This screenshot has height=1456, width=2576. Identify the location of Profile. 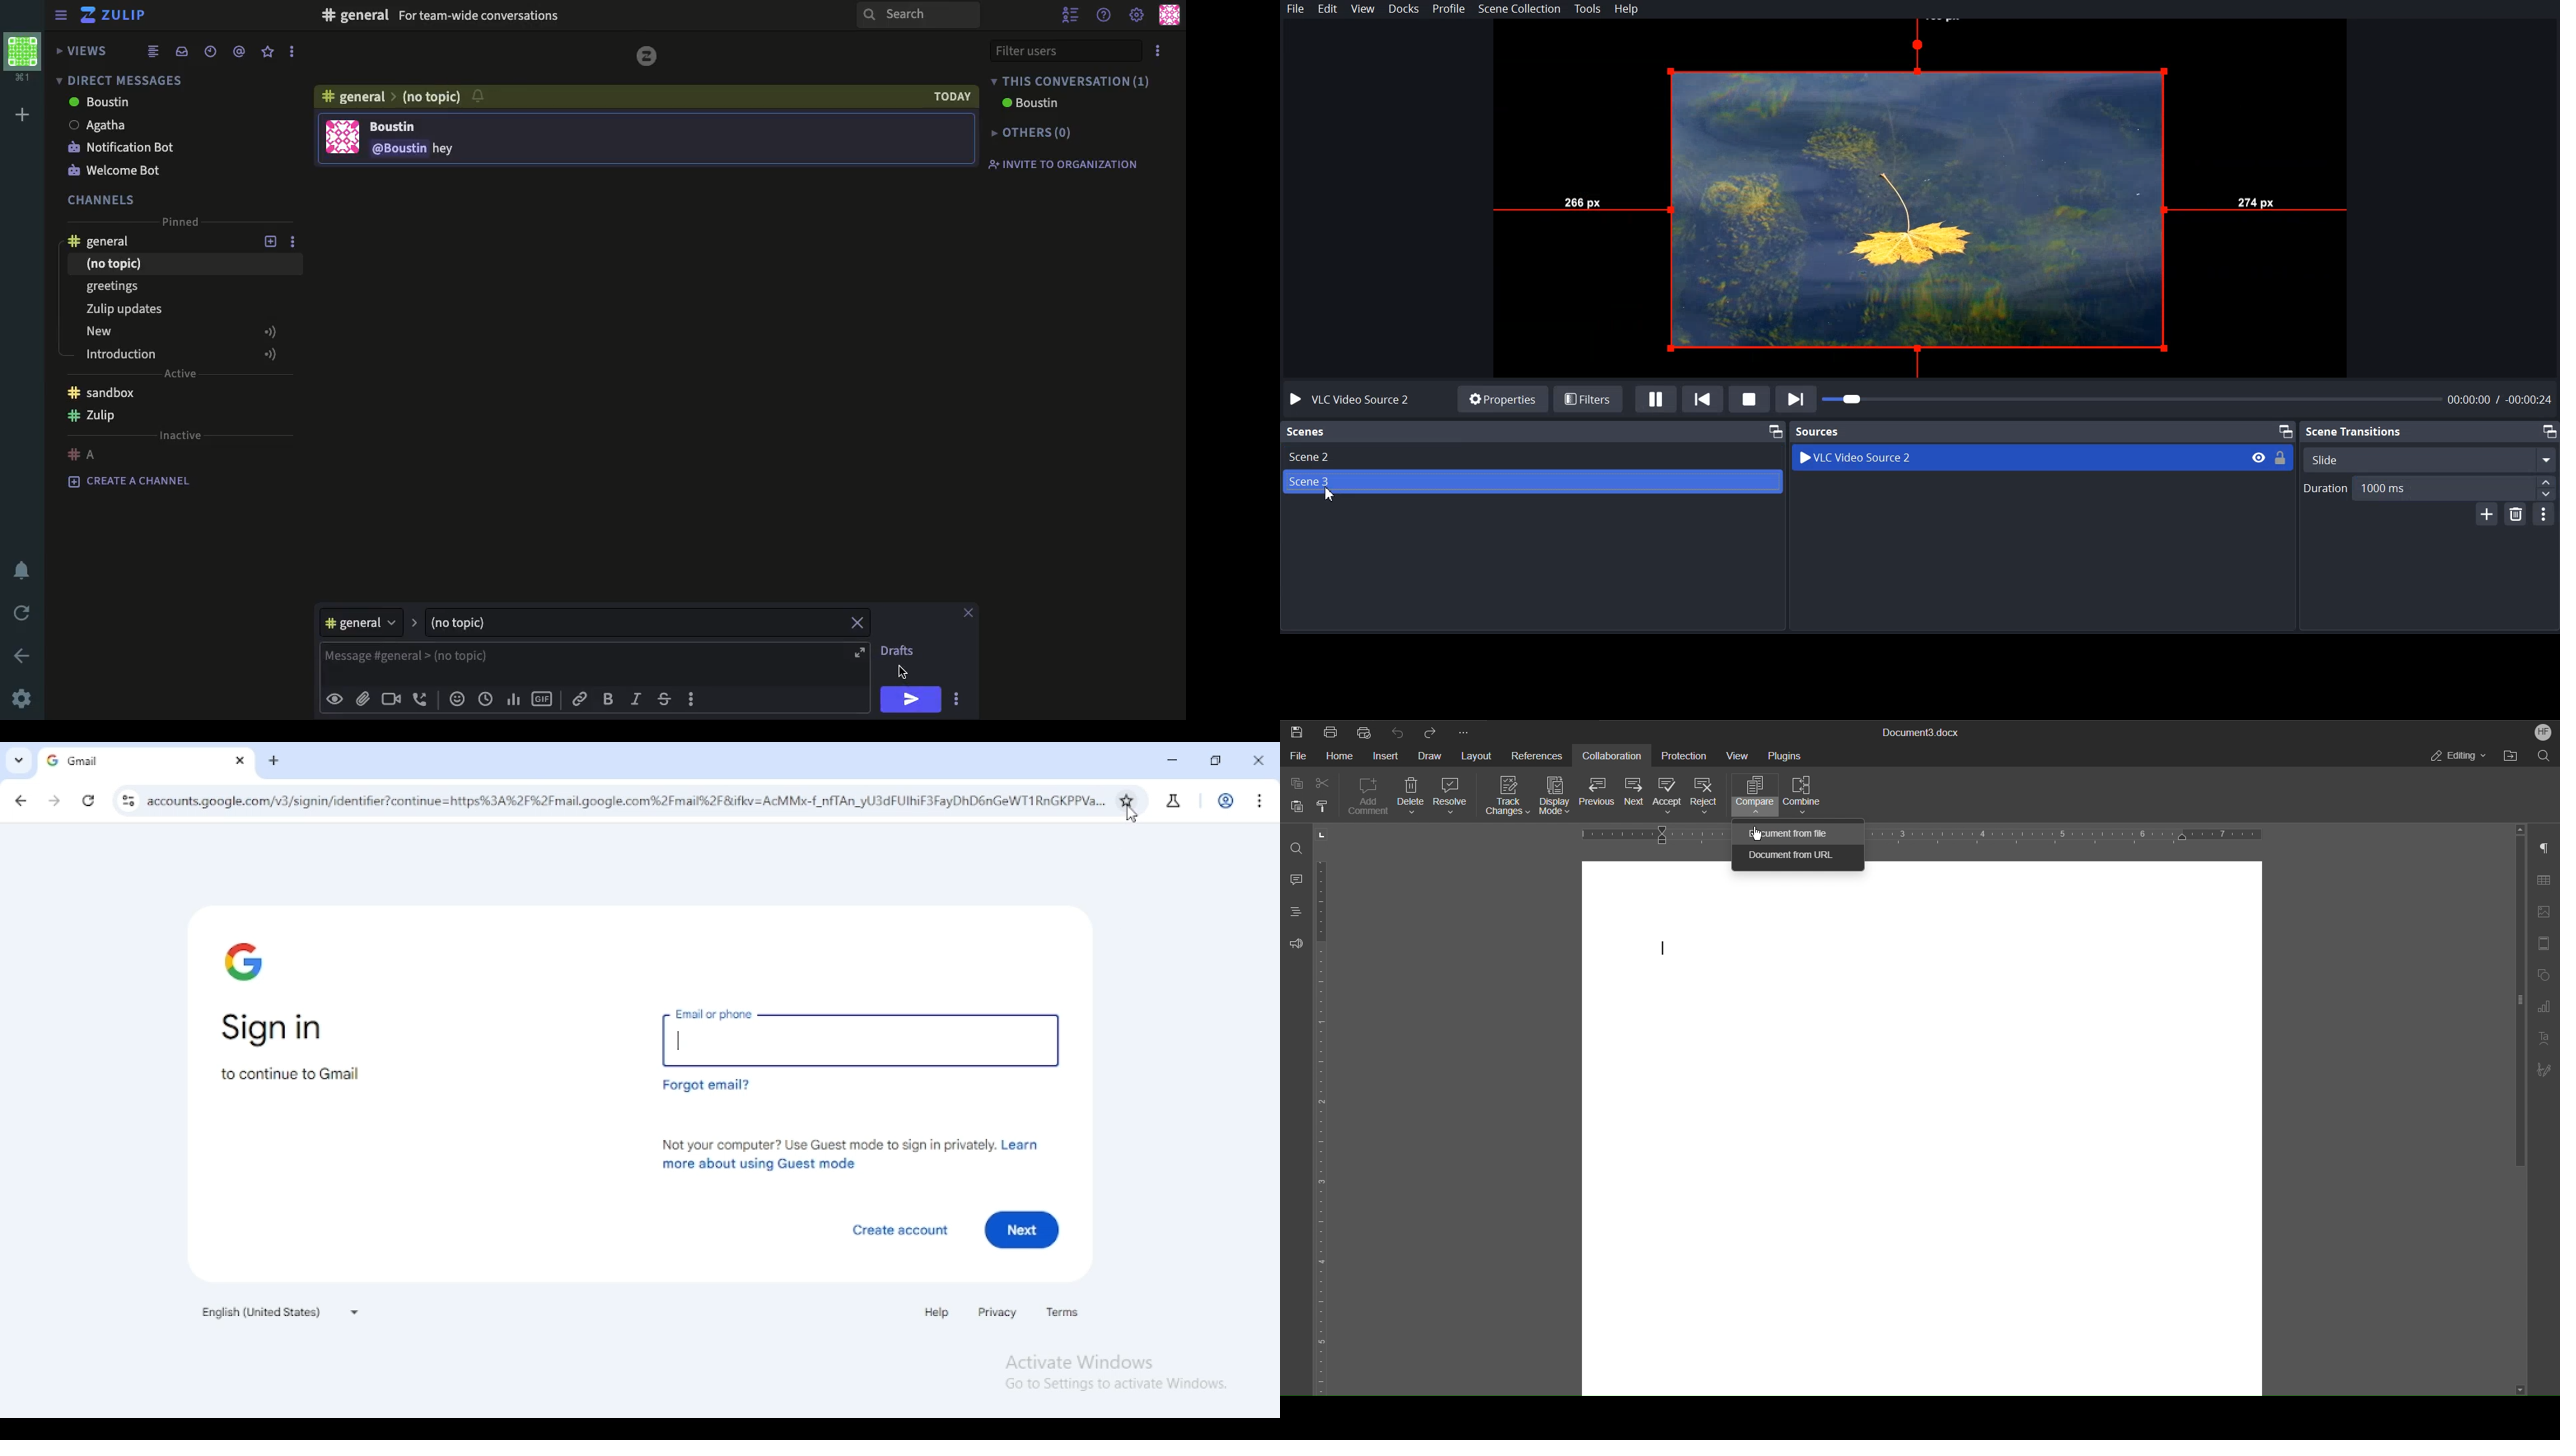
(1449, 9).